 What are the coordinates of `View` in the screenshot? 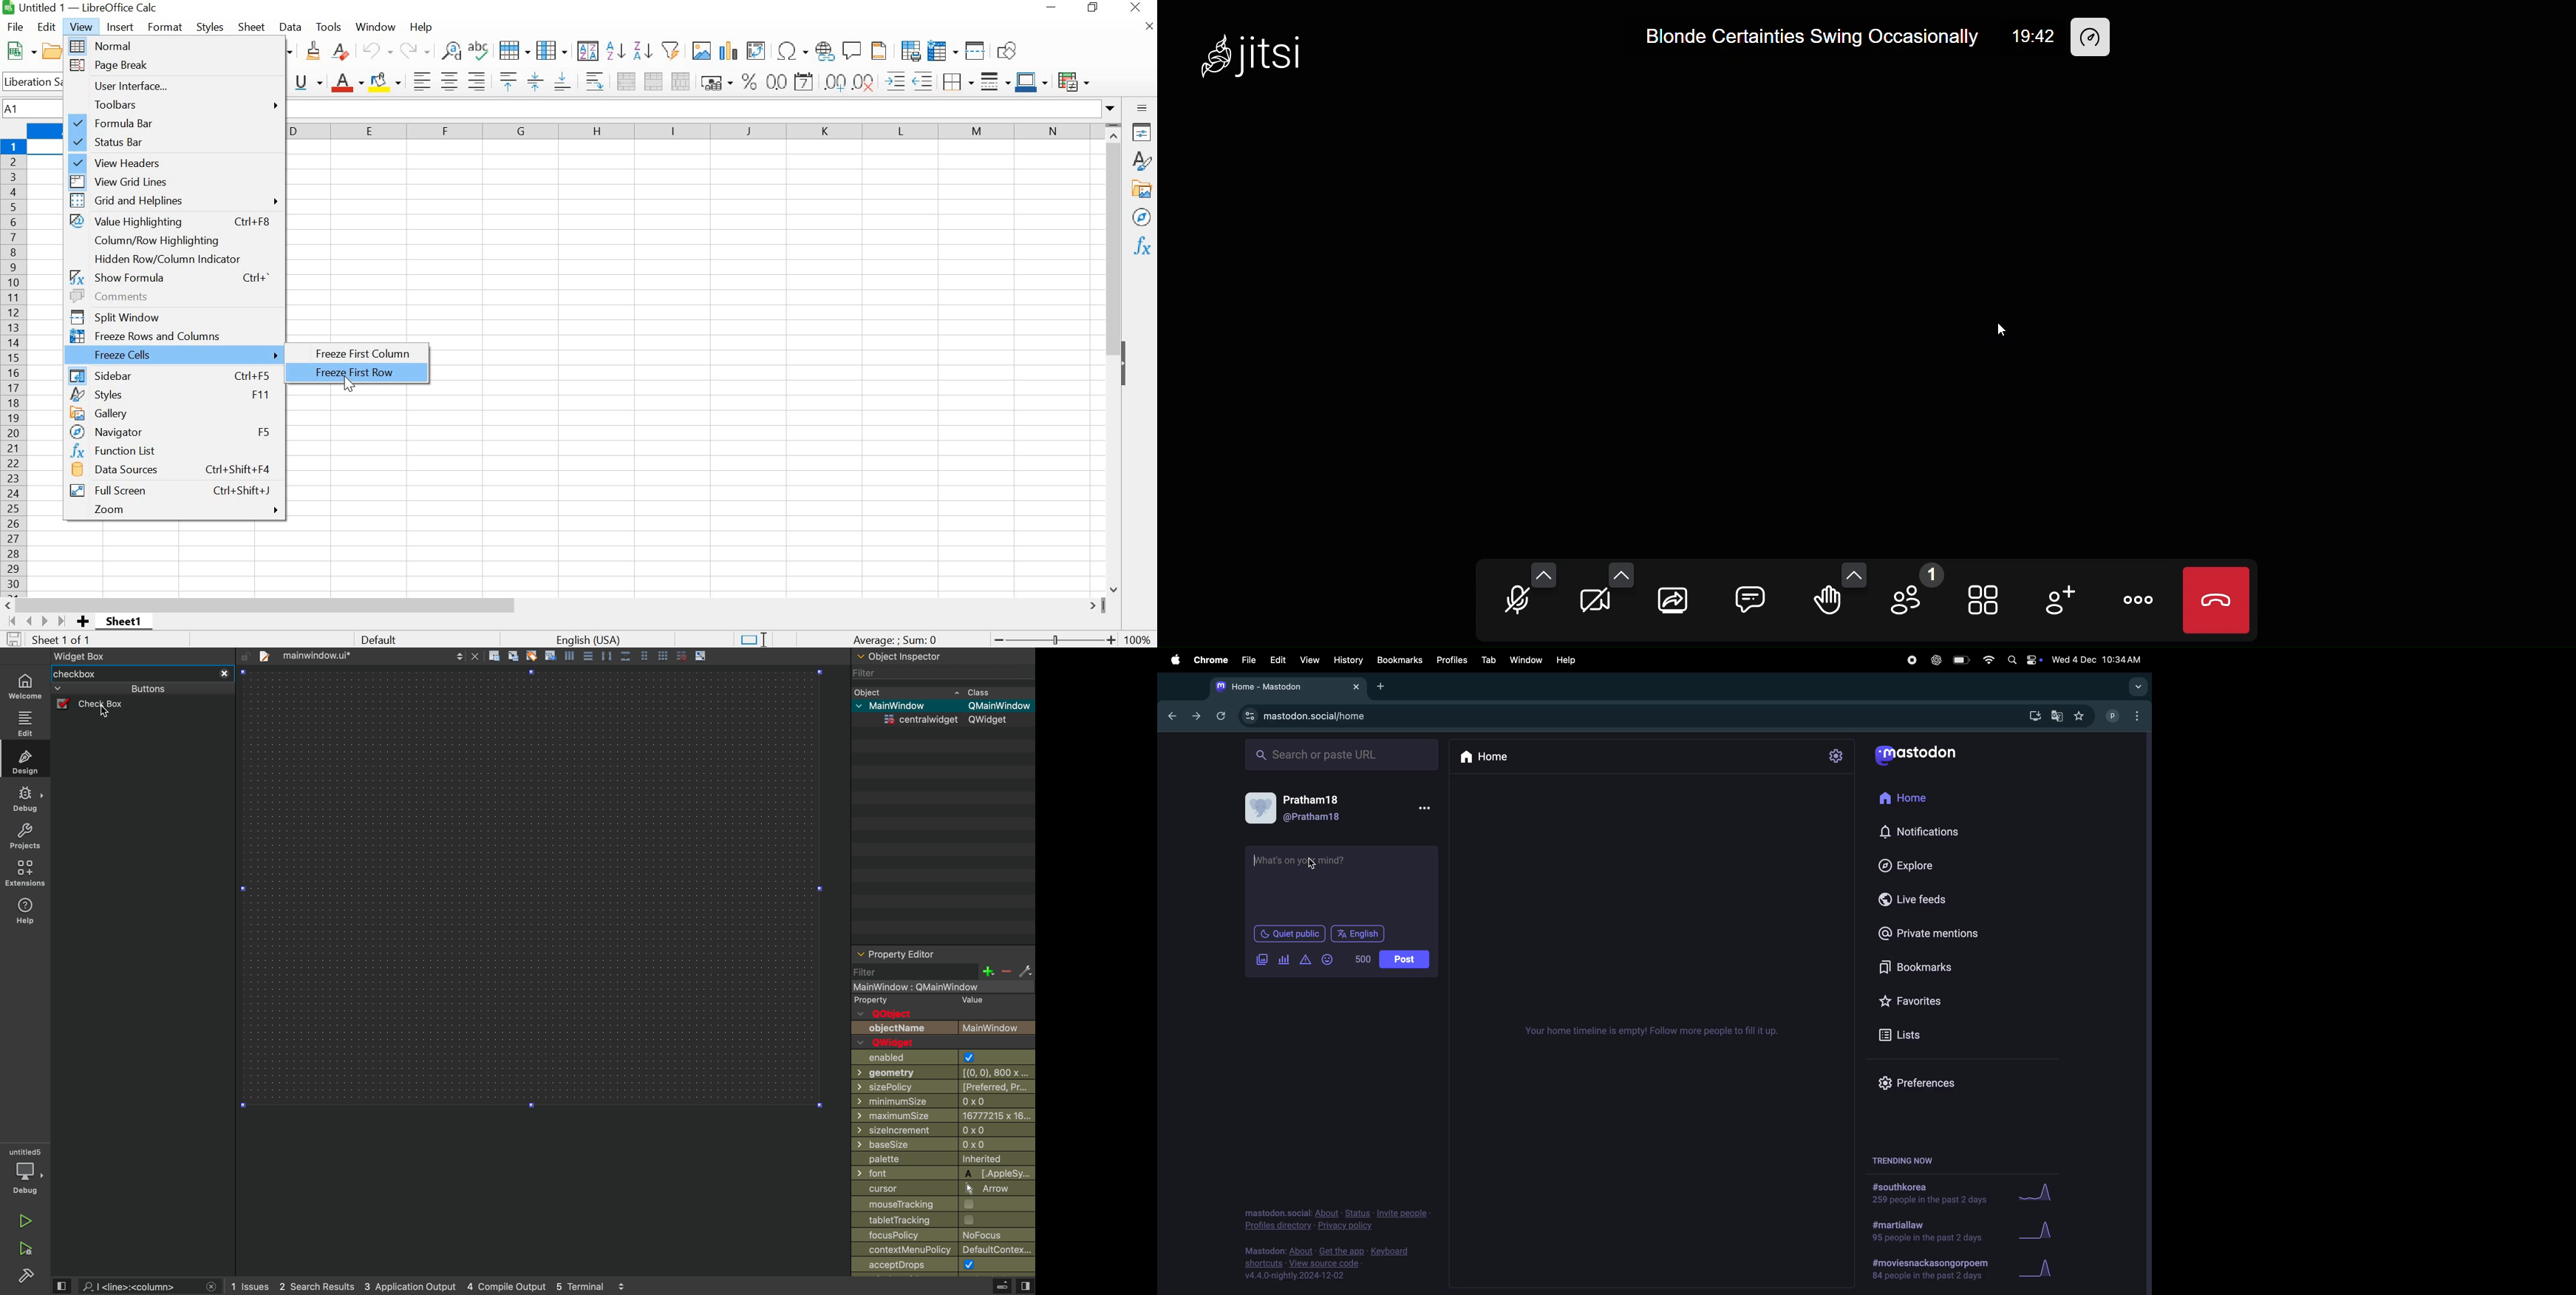 It's located at (1309, 659).